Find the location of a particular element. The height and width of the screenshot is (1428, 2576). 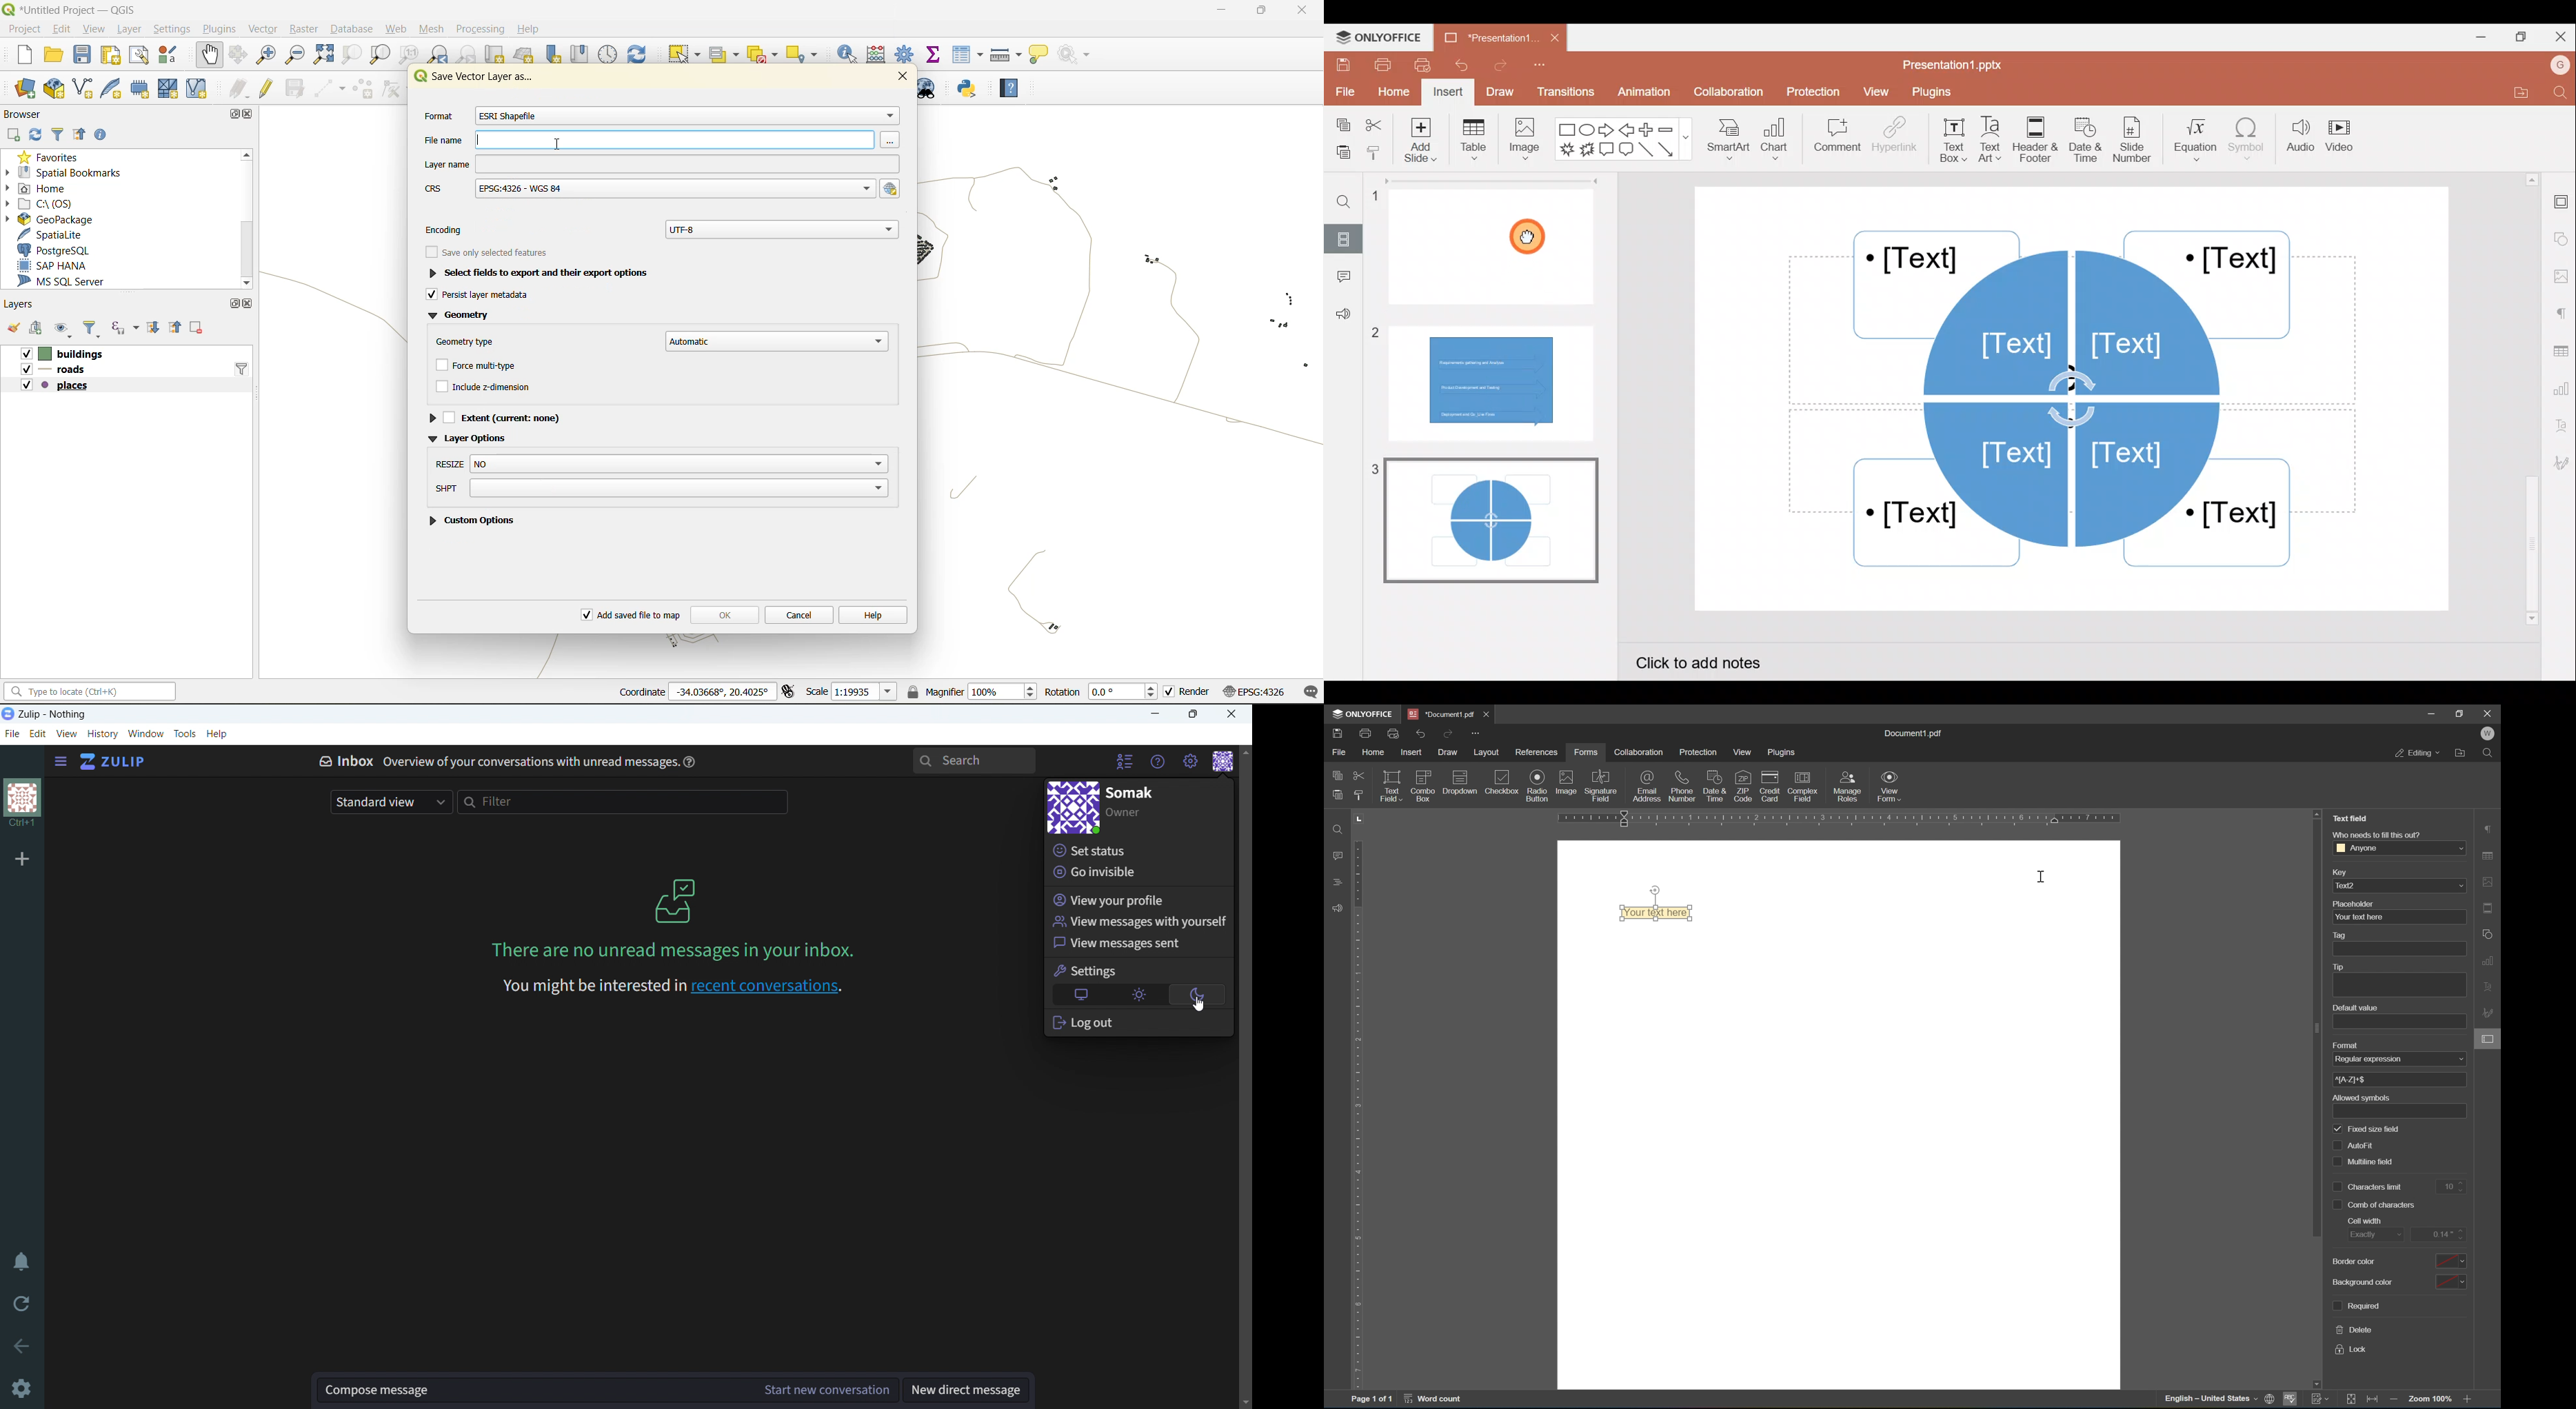

close is located at coordinates (1232, 714).